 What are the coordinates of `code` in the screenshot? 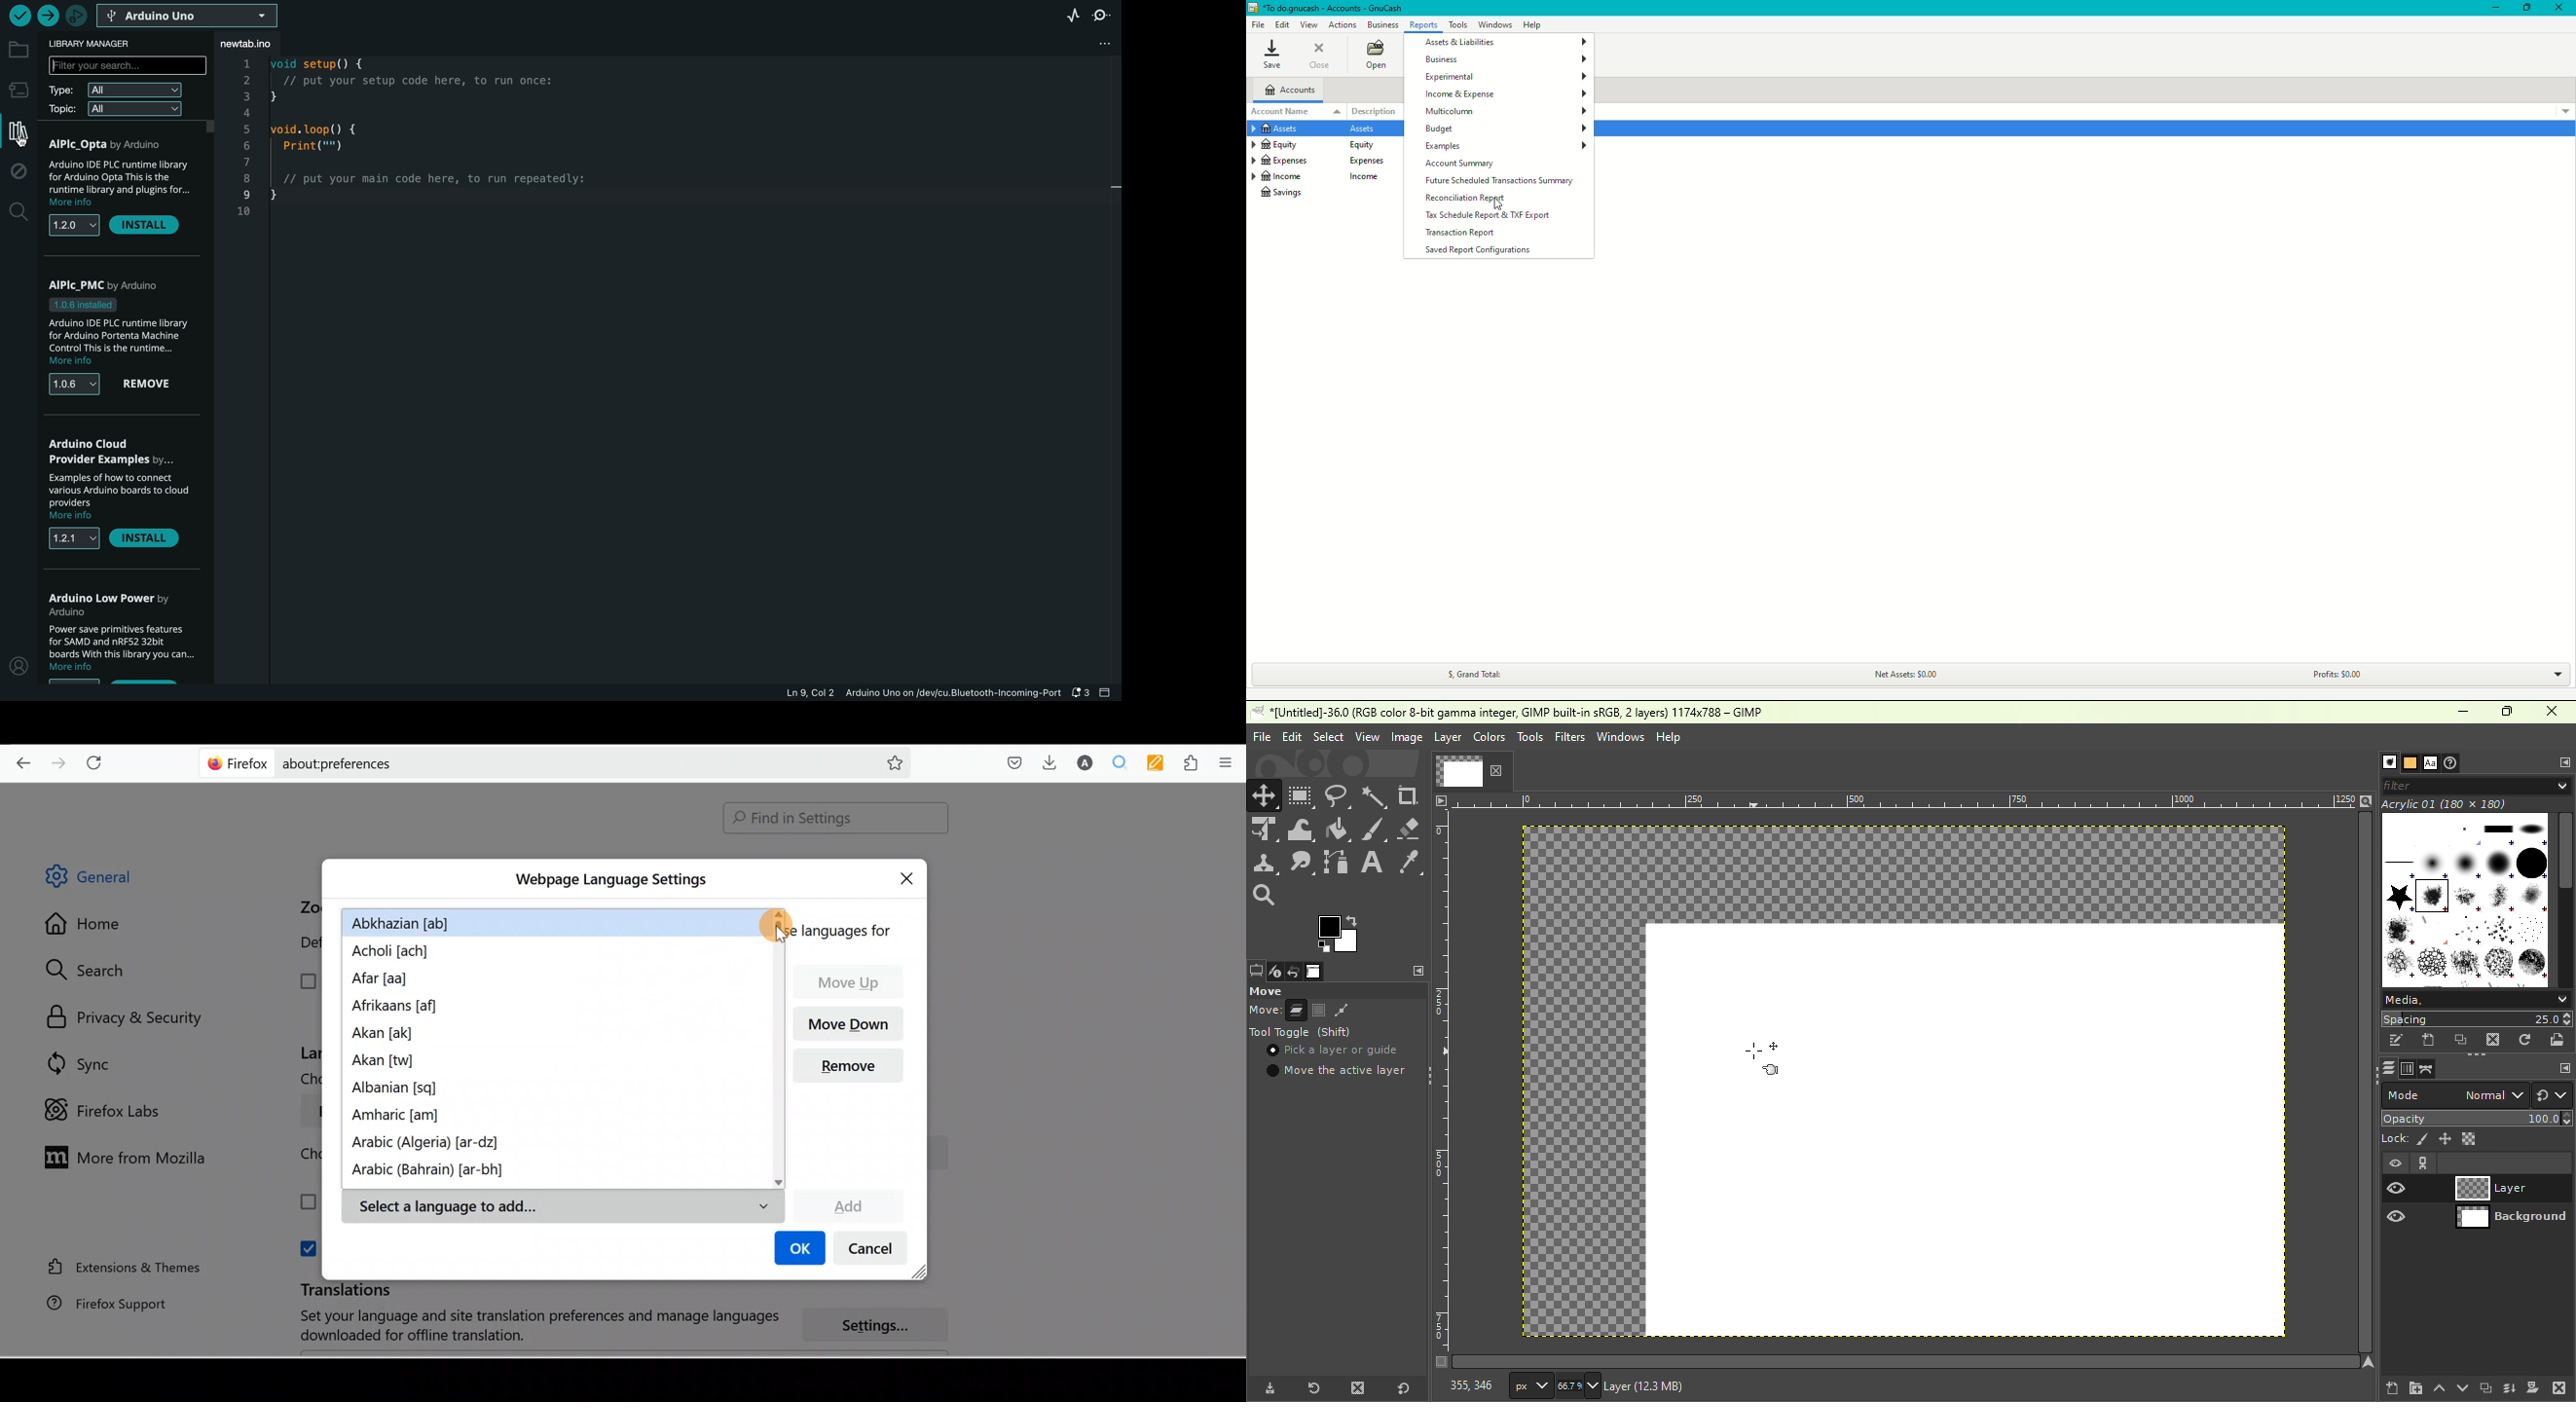 It's located at (417, 153).